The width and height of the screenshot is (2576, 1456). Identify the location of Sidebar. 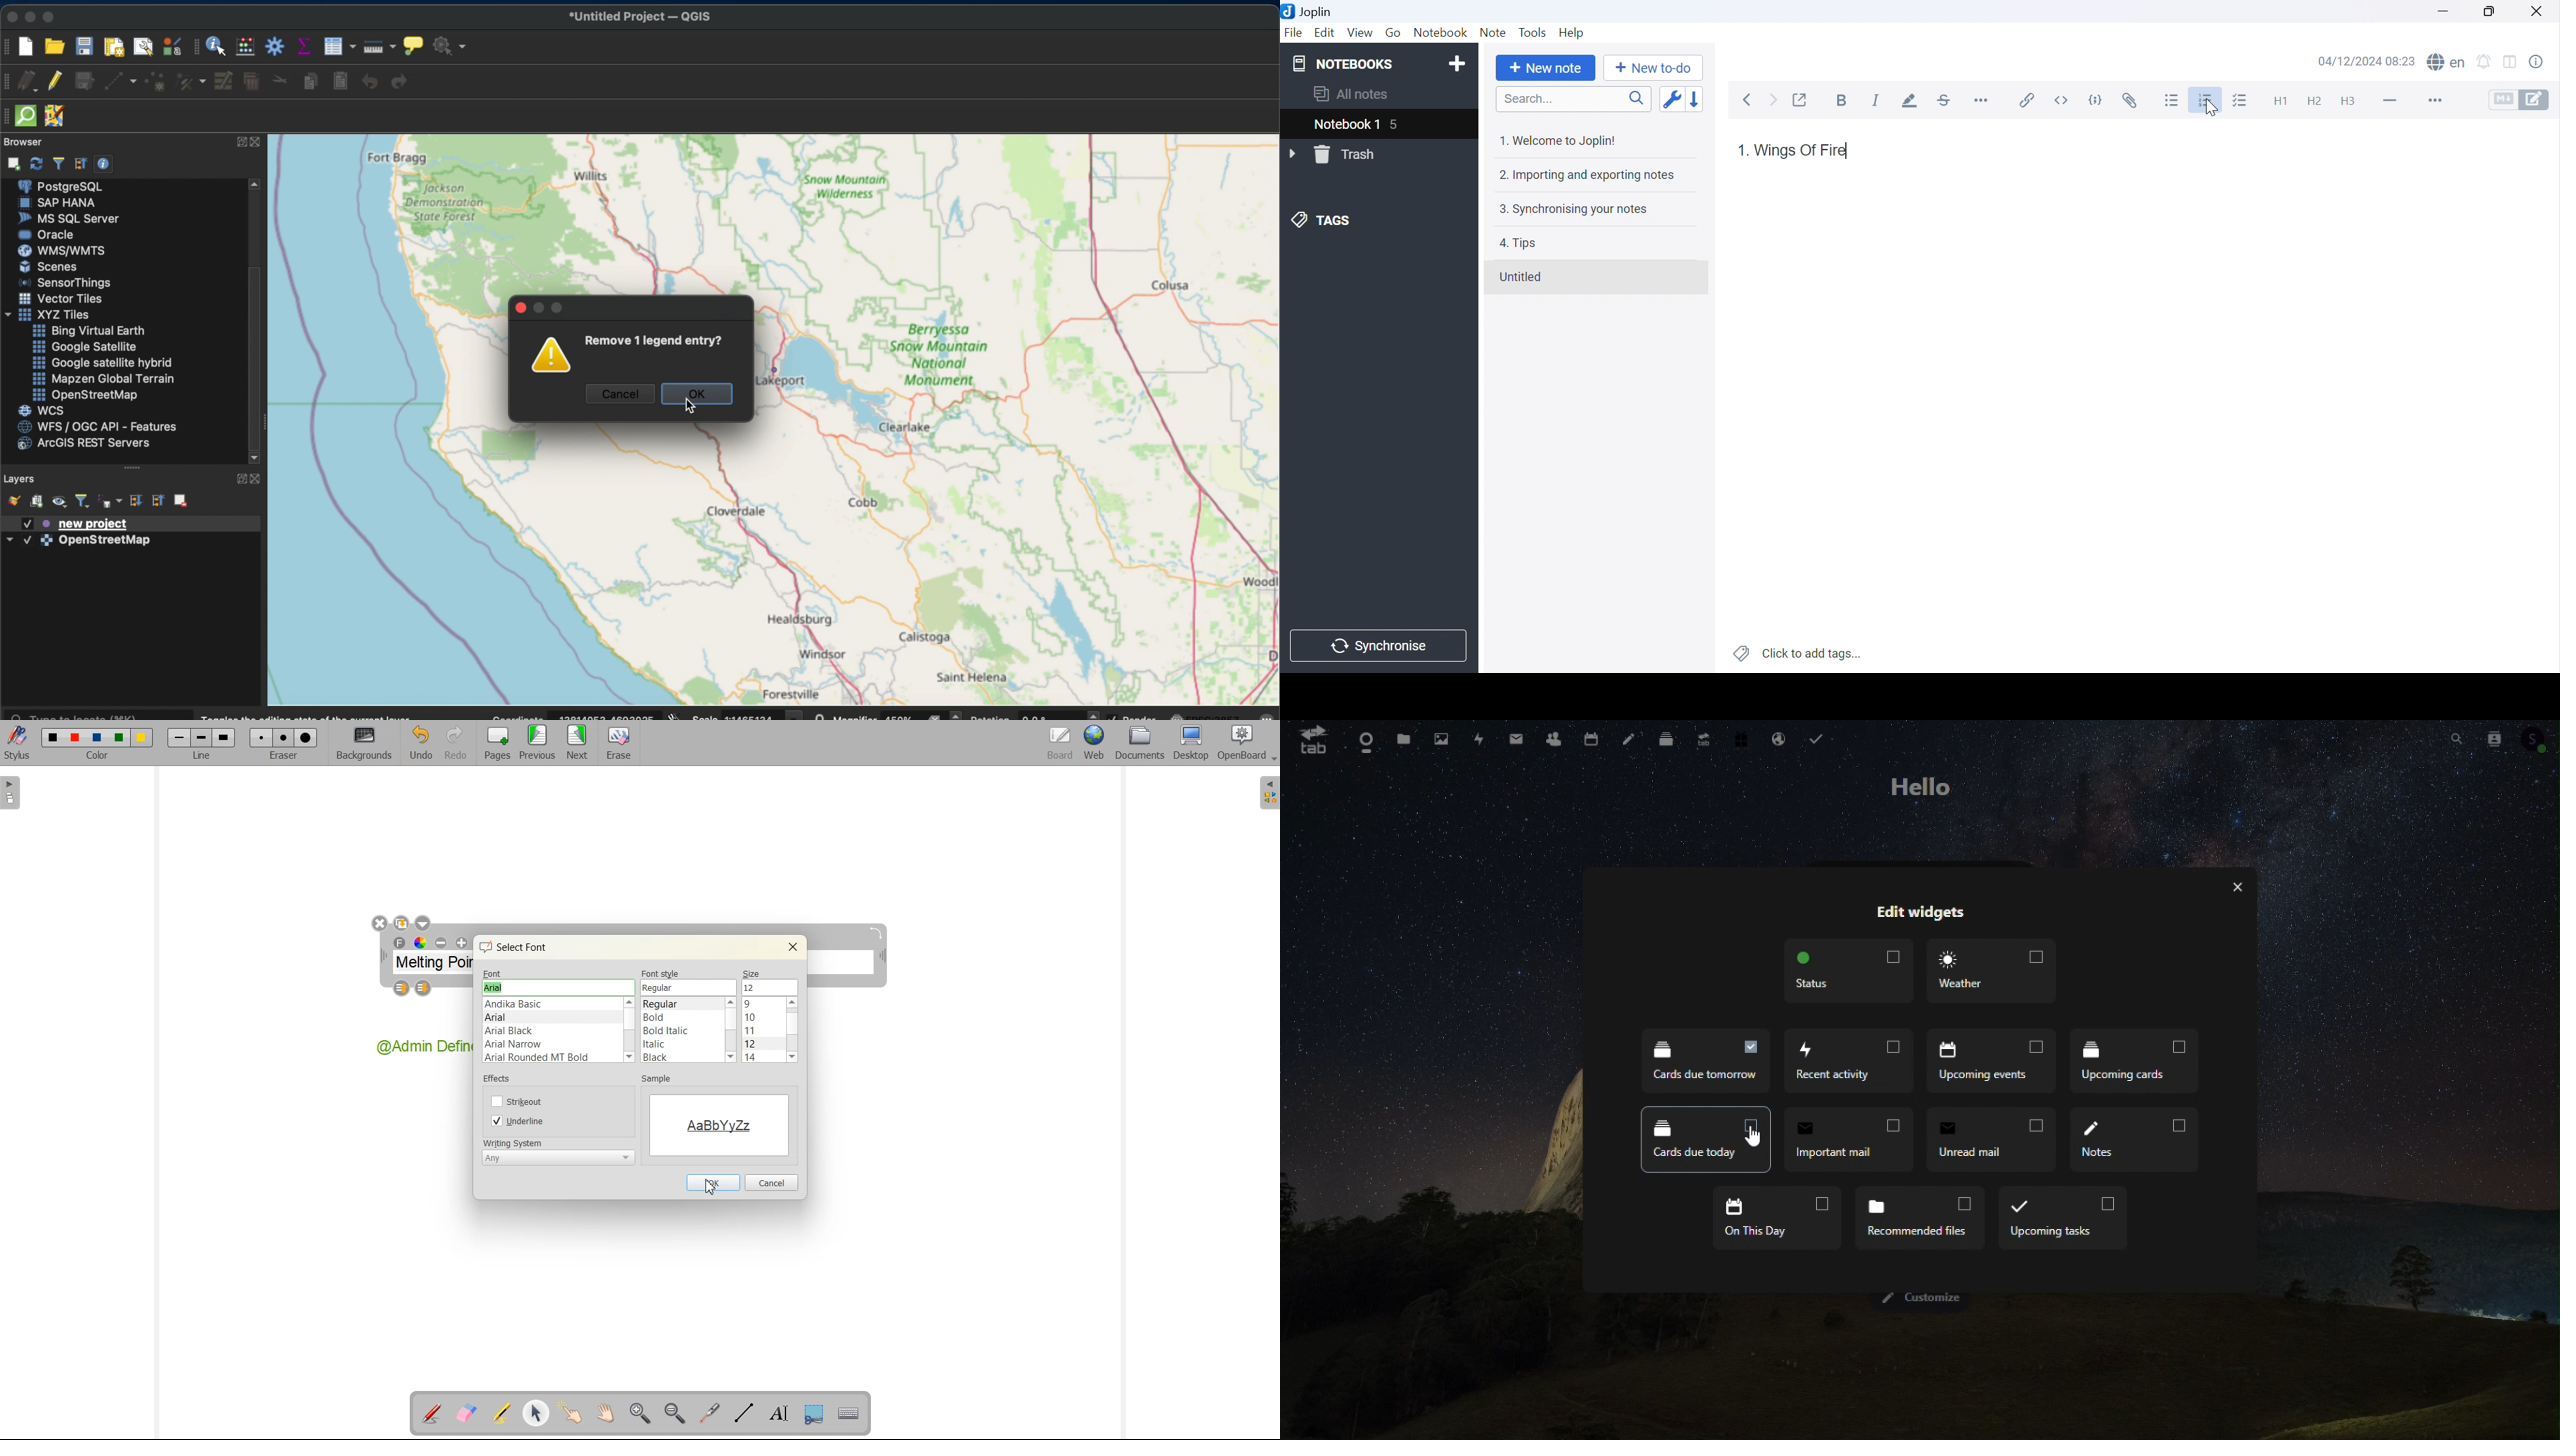
(1267, 793).